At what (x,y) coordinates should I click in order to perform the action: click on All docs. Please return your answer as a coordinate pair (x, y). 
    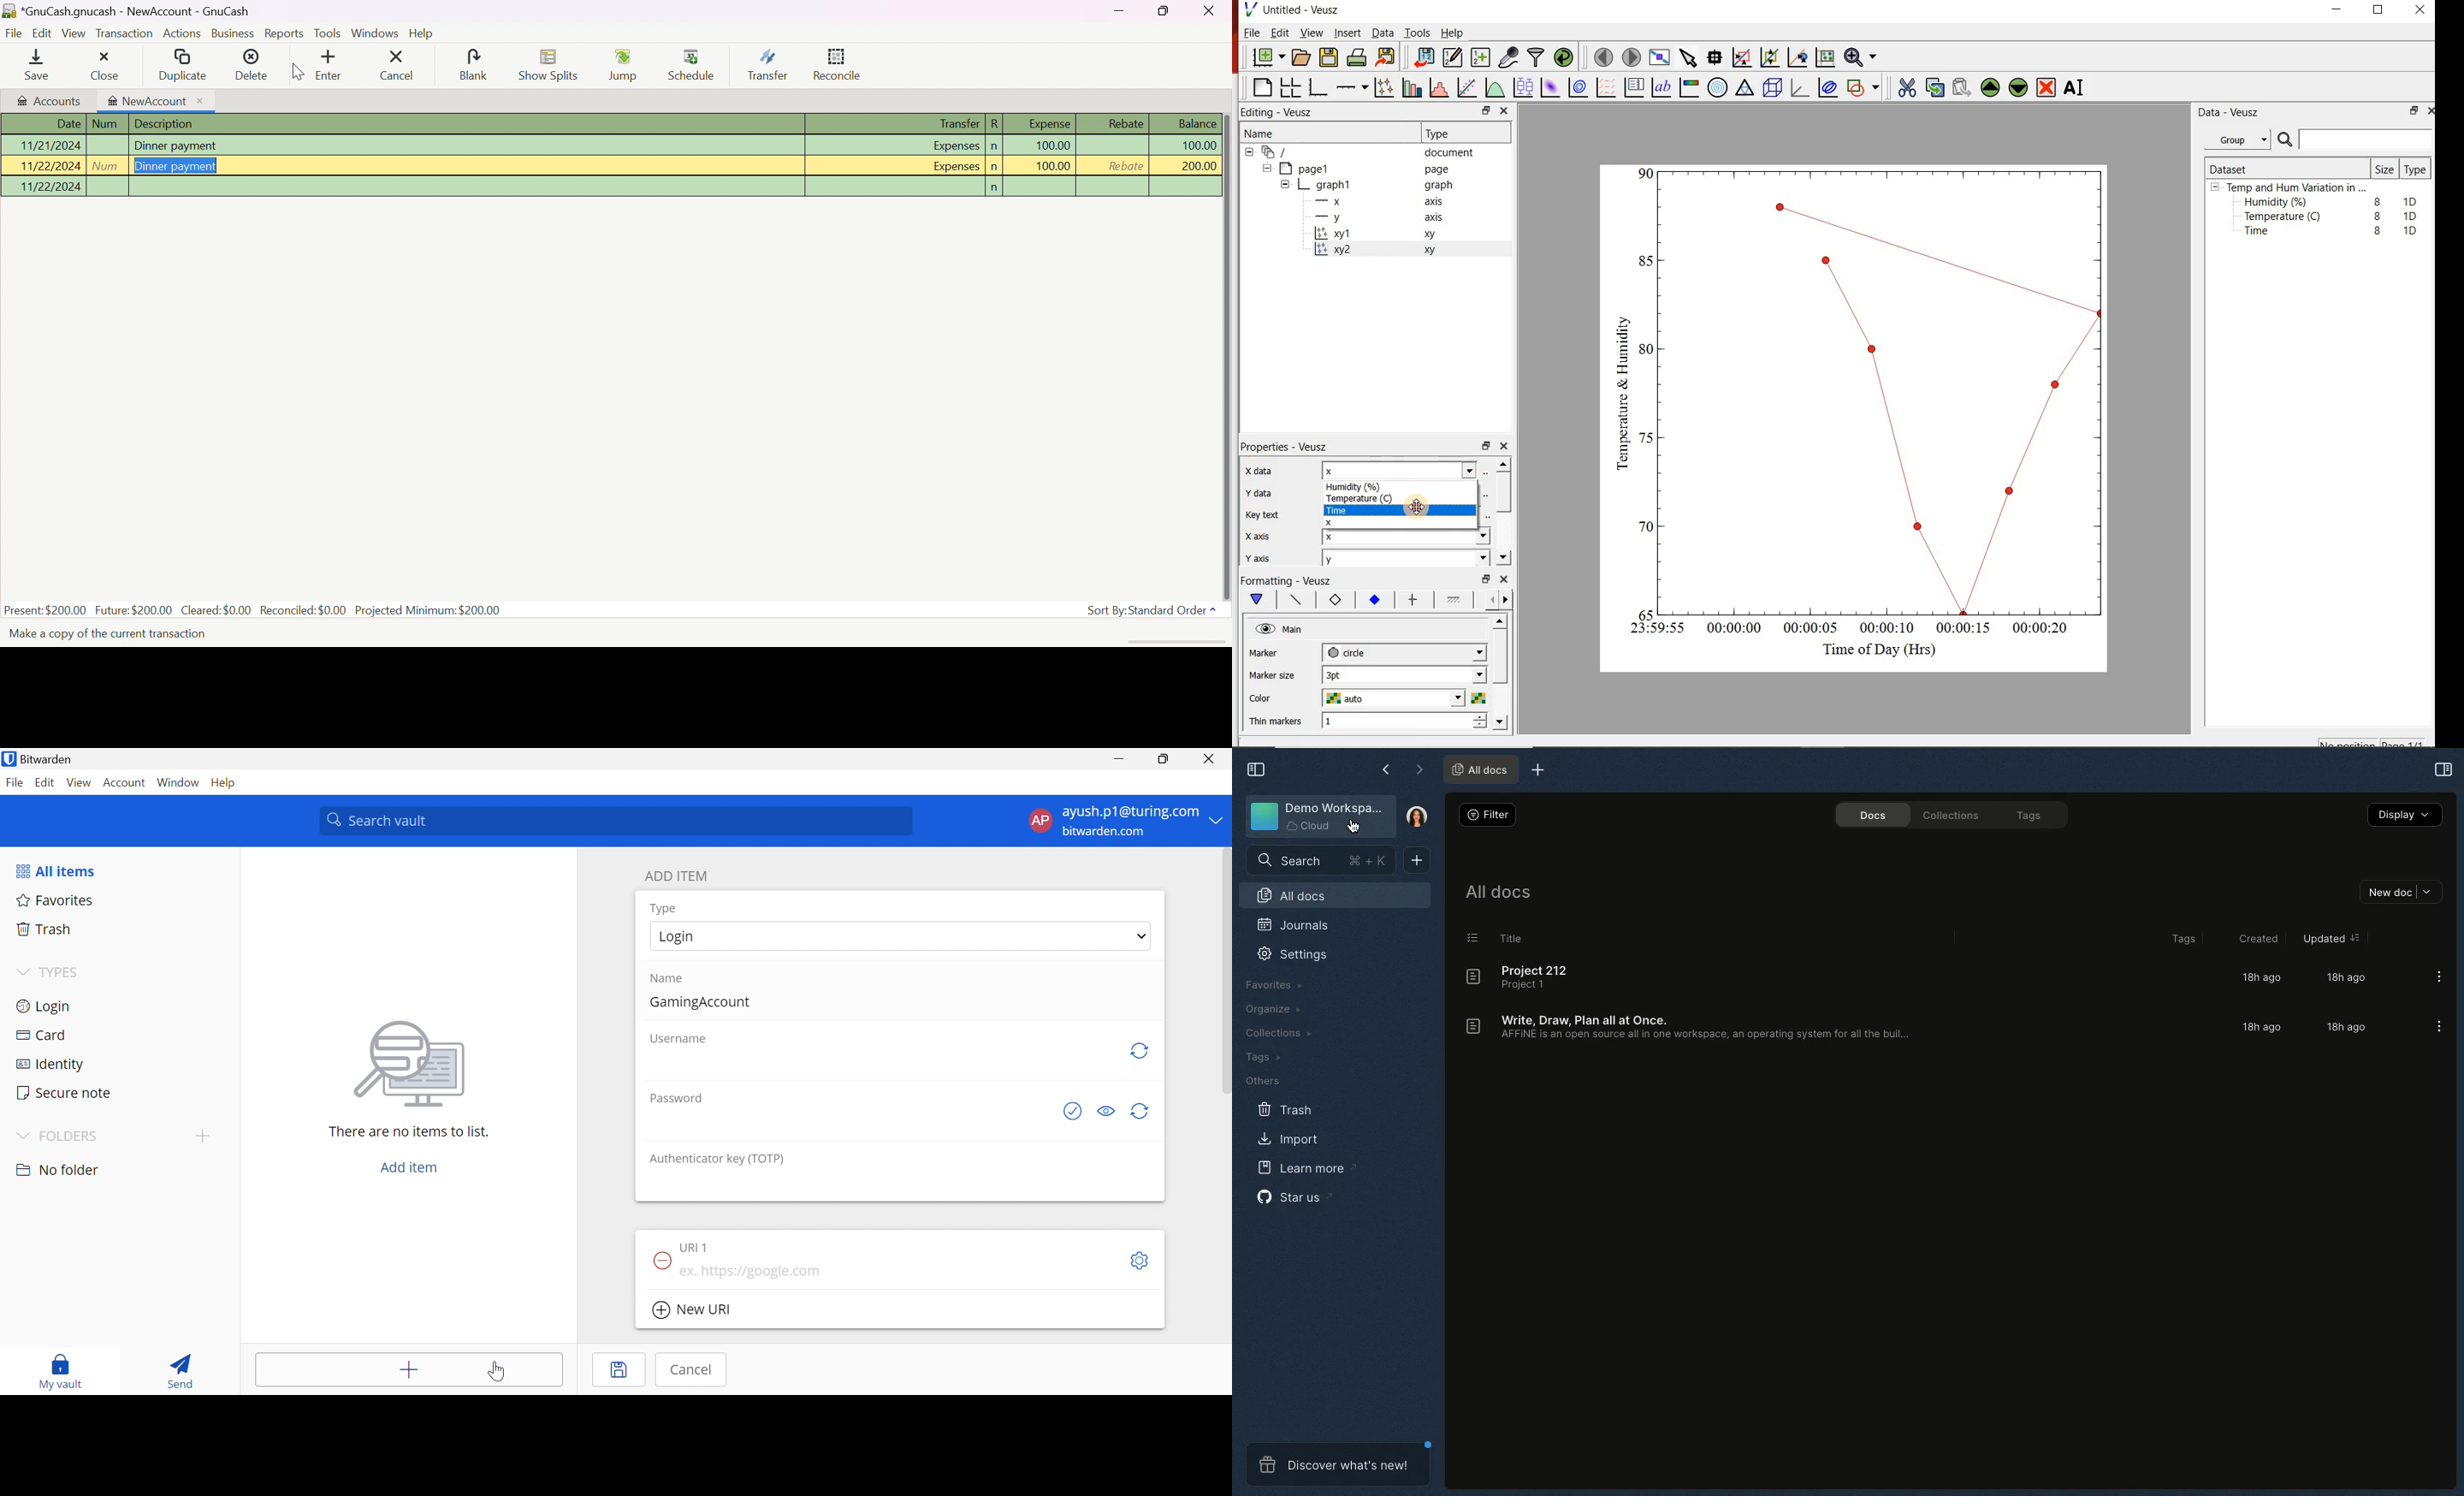
    Looking at the image, I should click on (1338, 895).